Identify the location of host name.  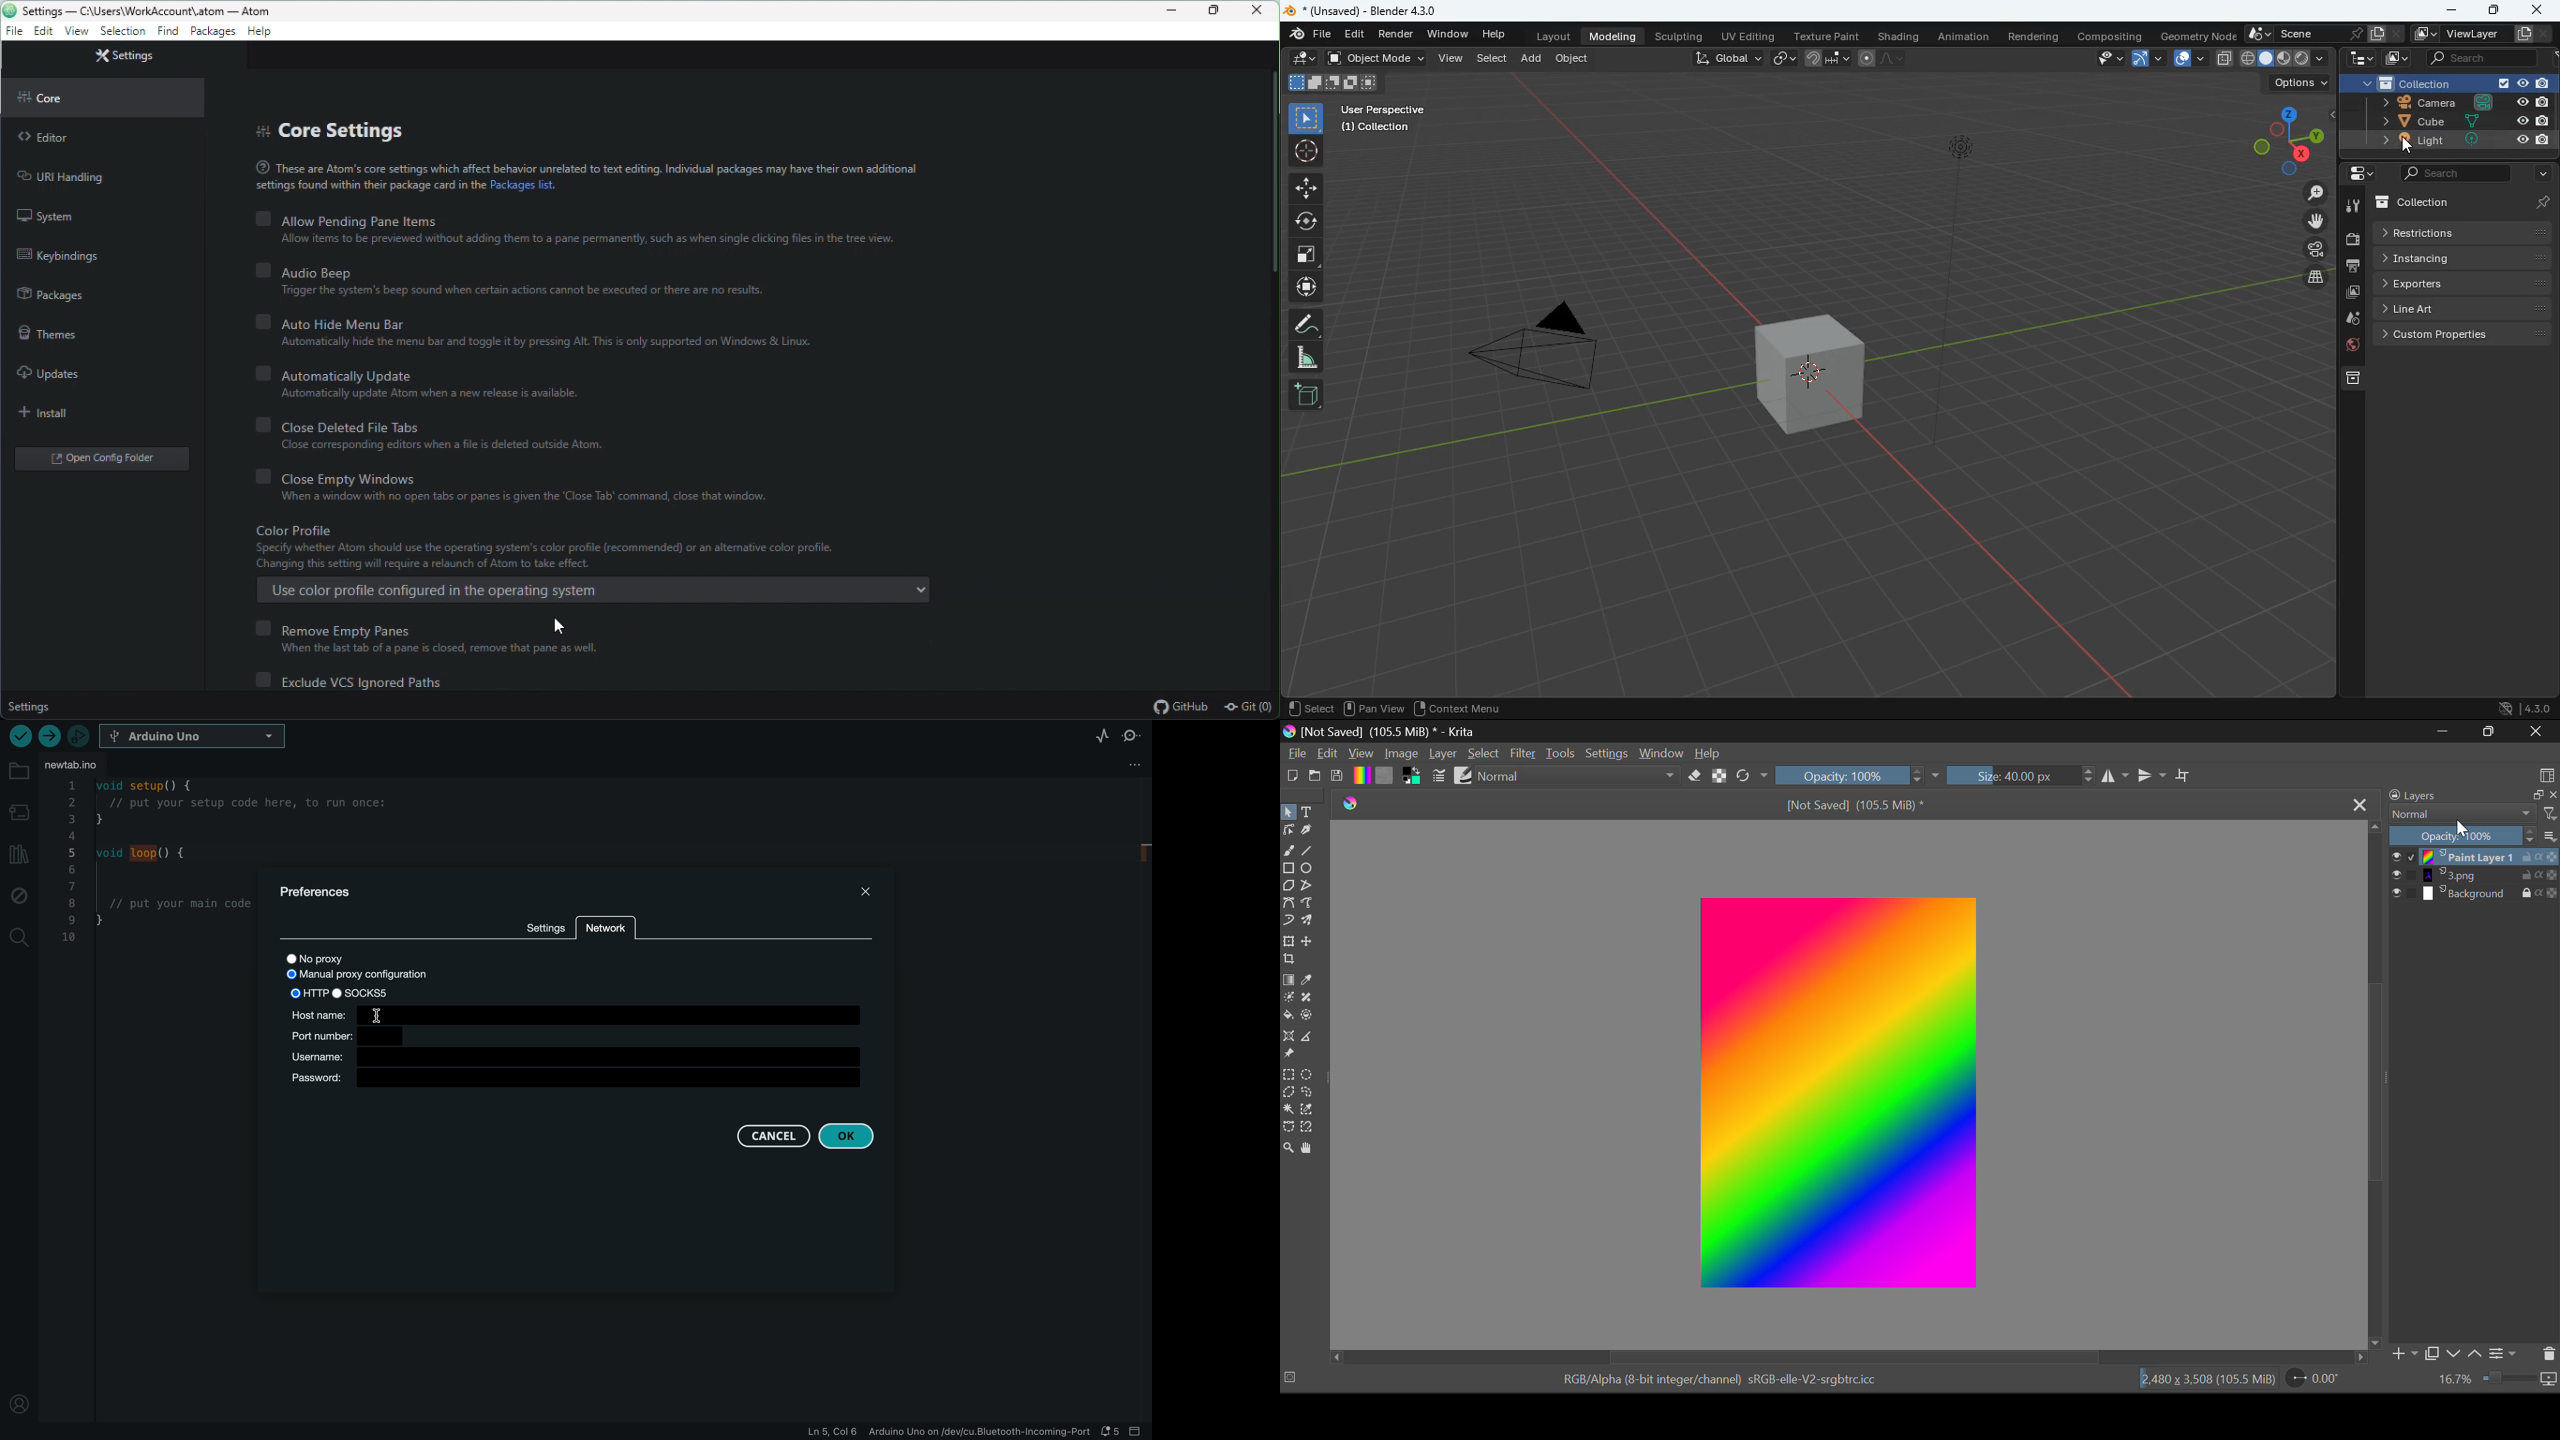
(575, 1013).